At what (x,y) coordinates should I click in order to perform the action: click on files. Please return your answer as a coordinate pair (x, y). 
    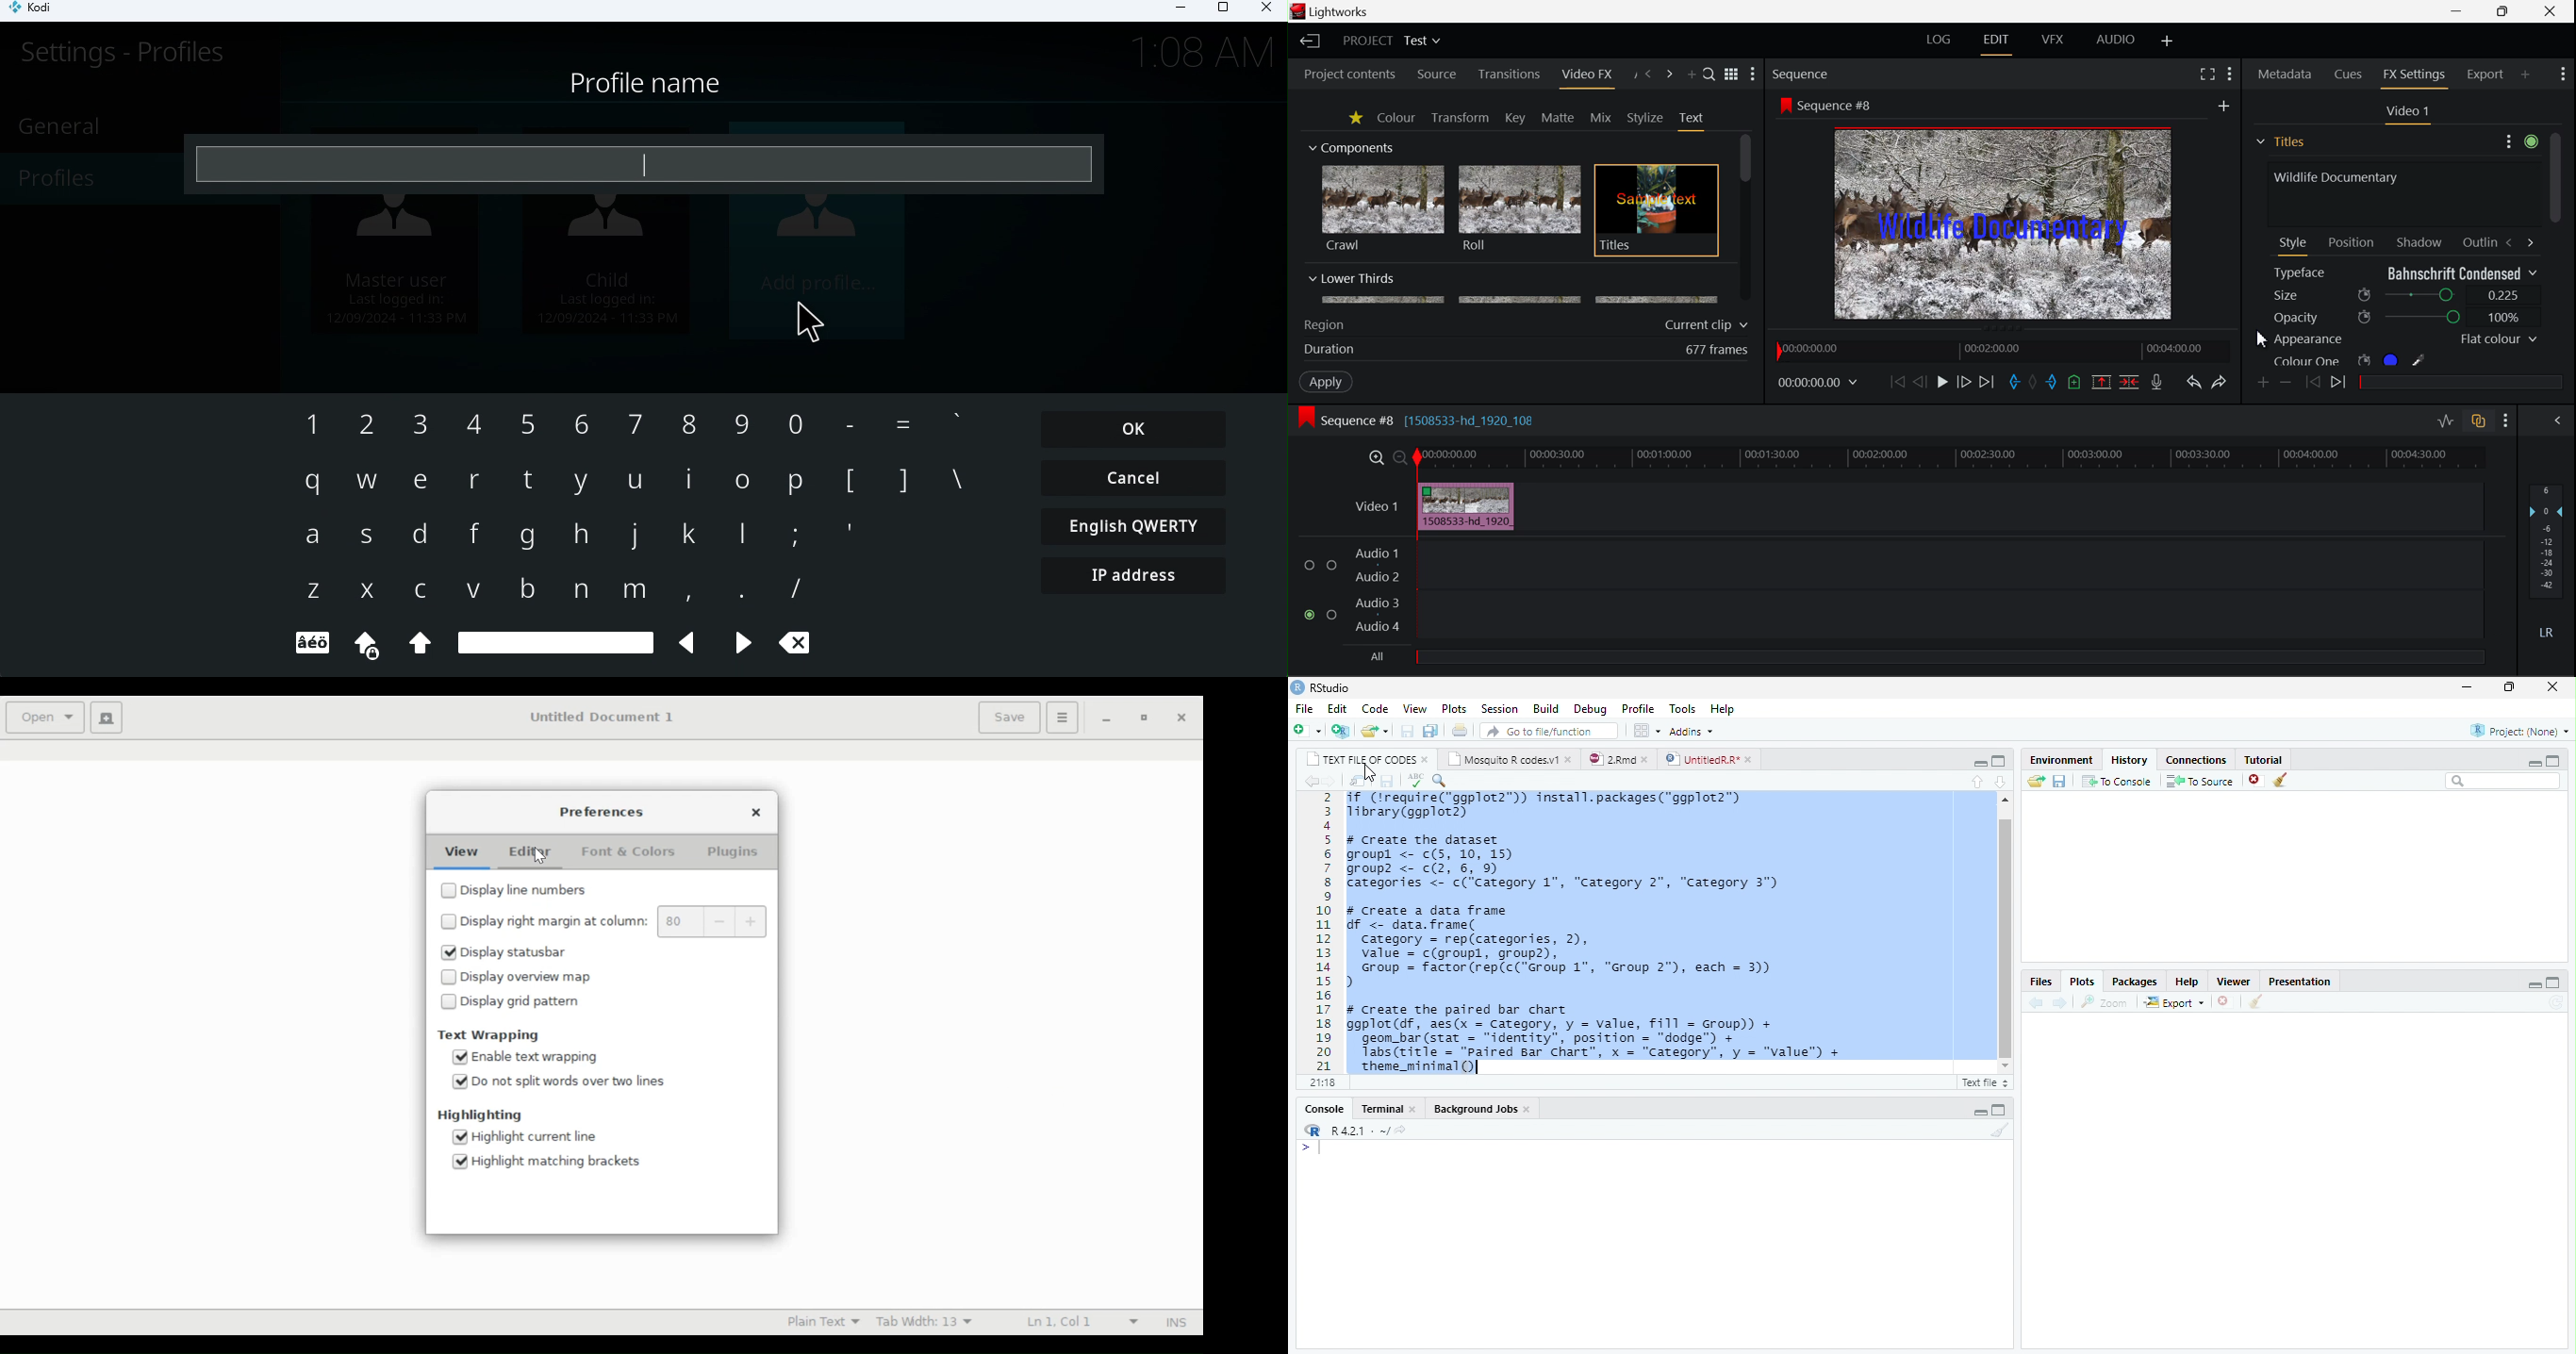
    Looking at the image, I should click on (2034, 982).